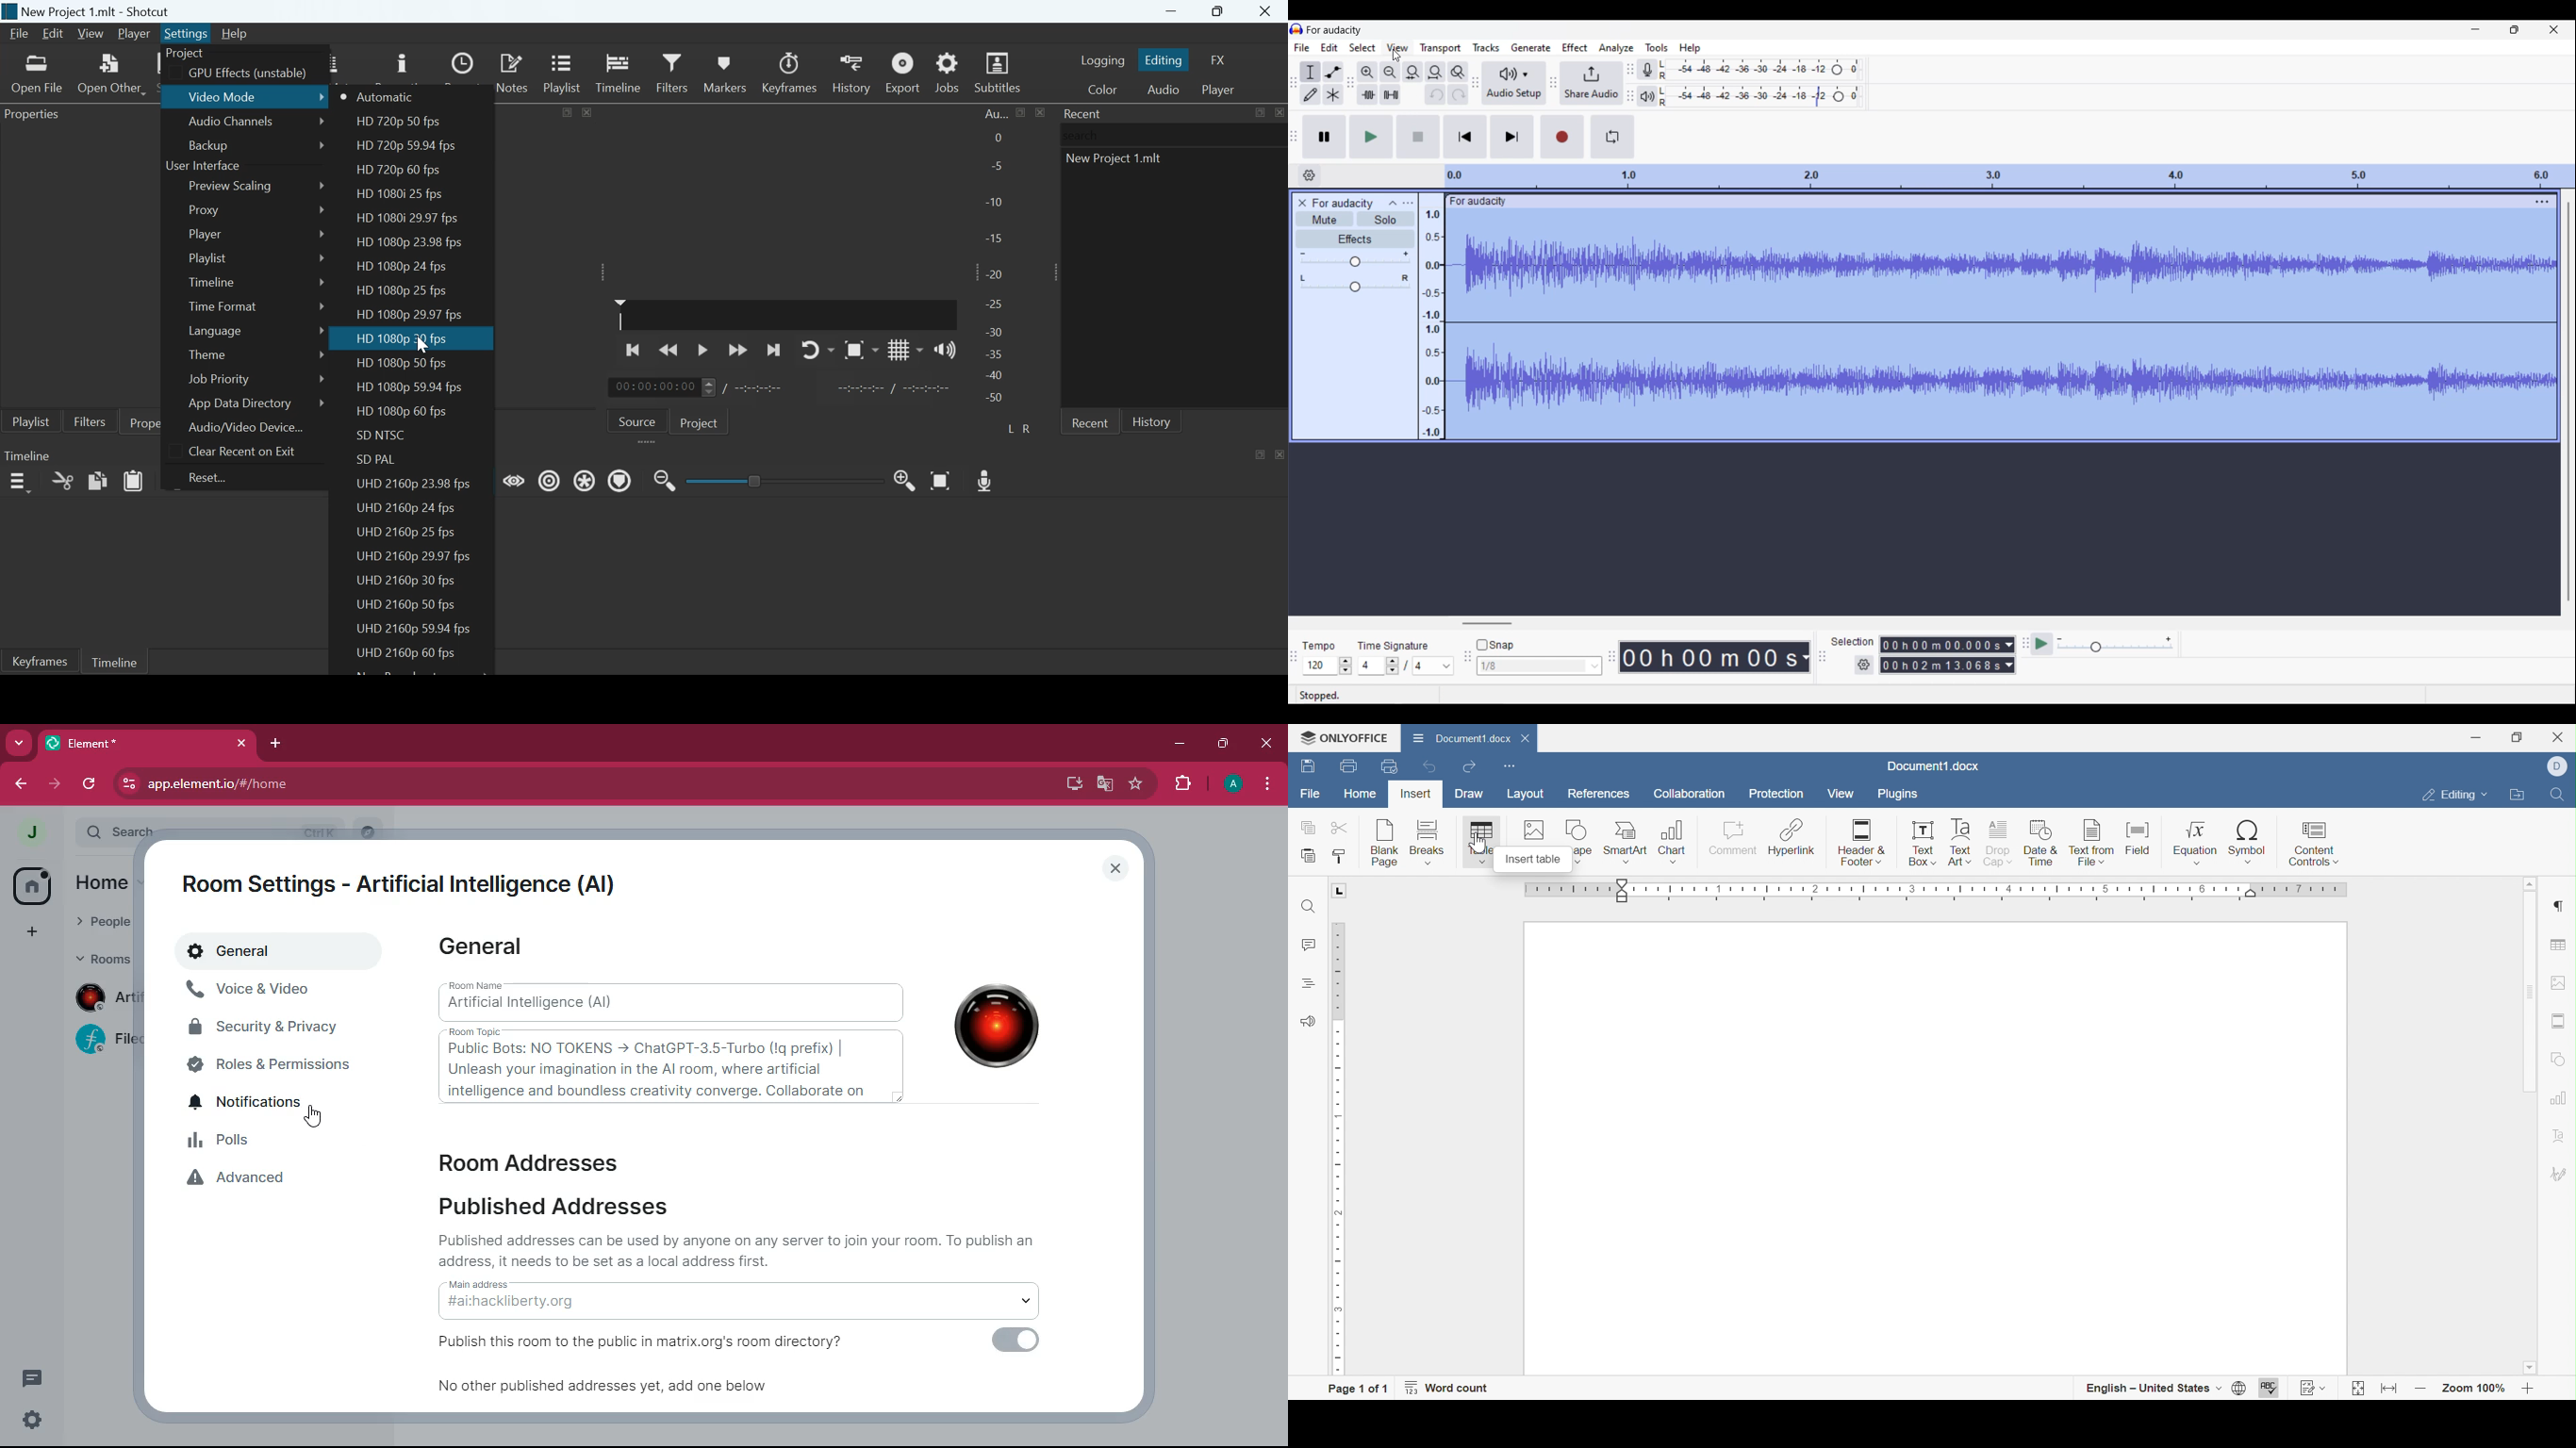 Image resolution: width=2576 pixels, height=1456 pixels. I want to click on room settings, so click(408, 880).